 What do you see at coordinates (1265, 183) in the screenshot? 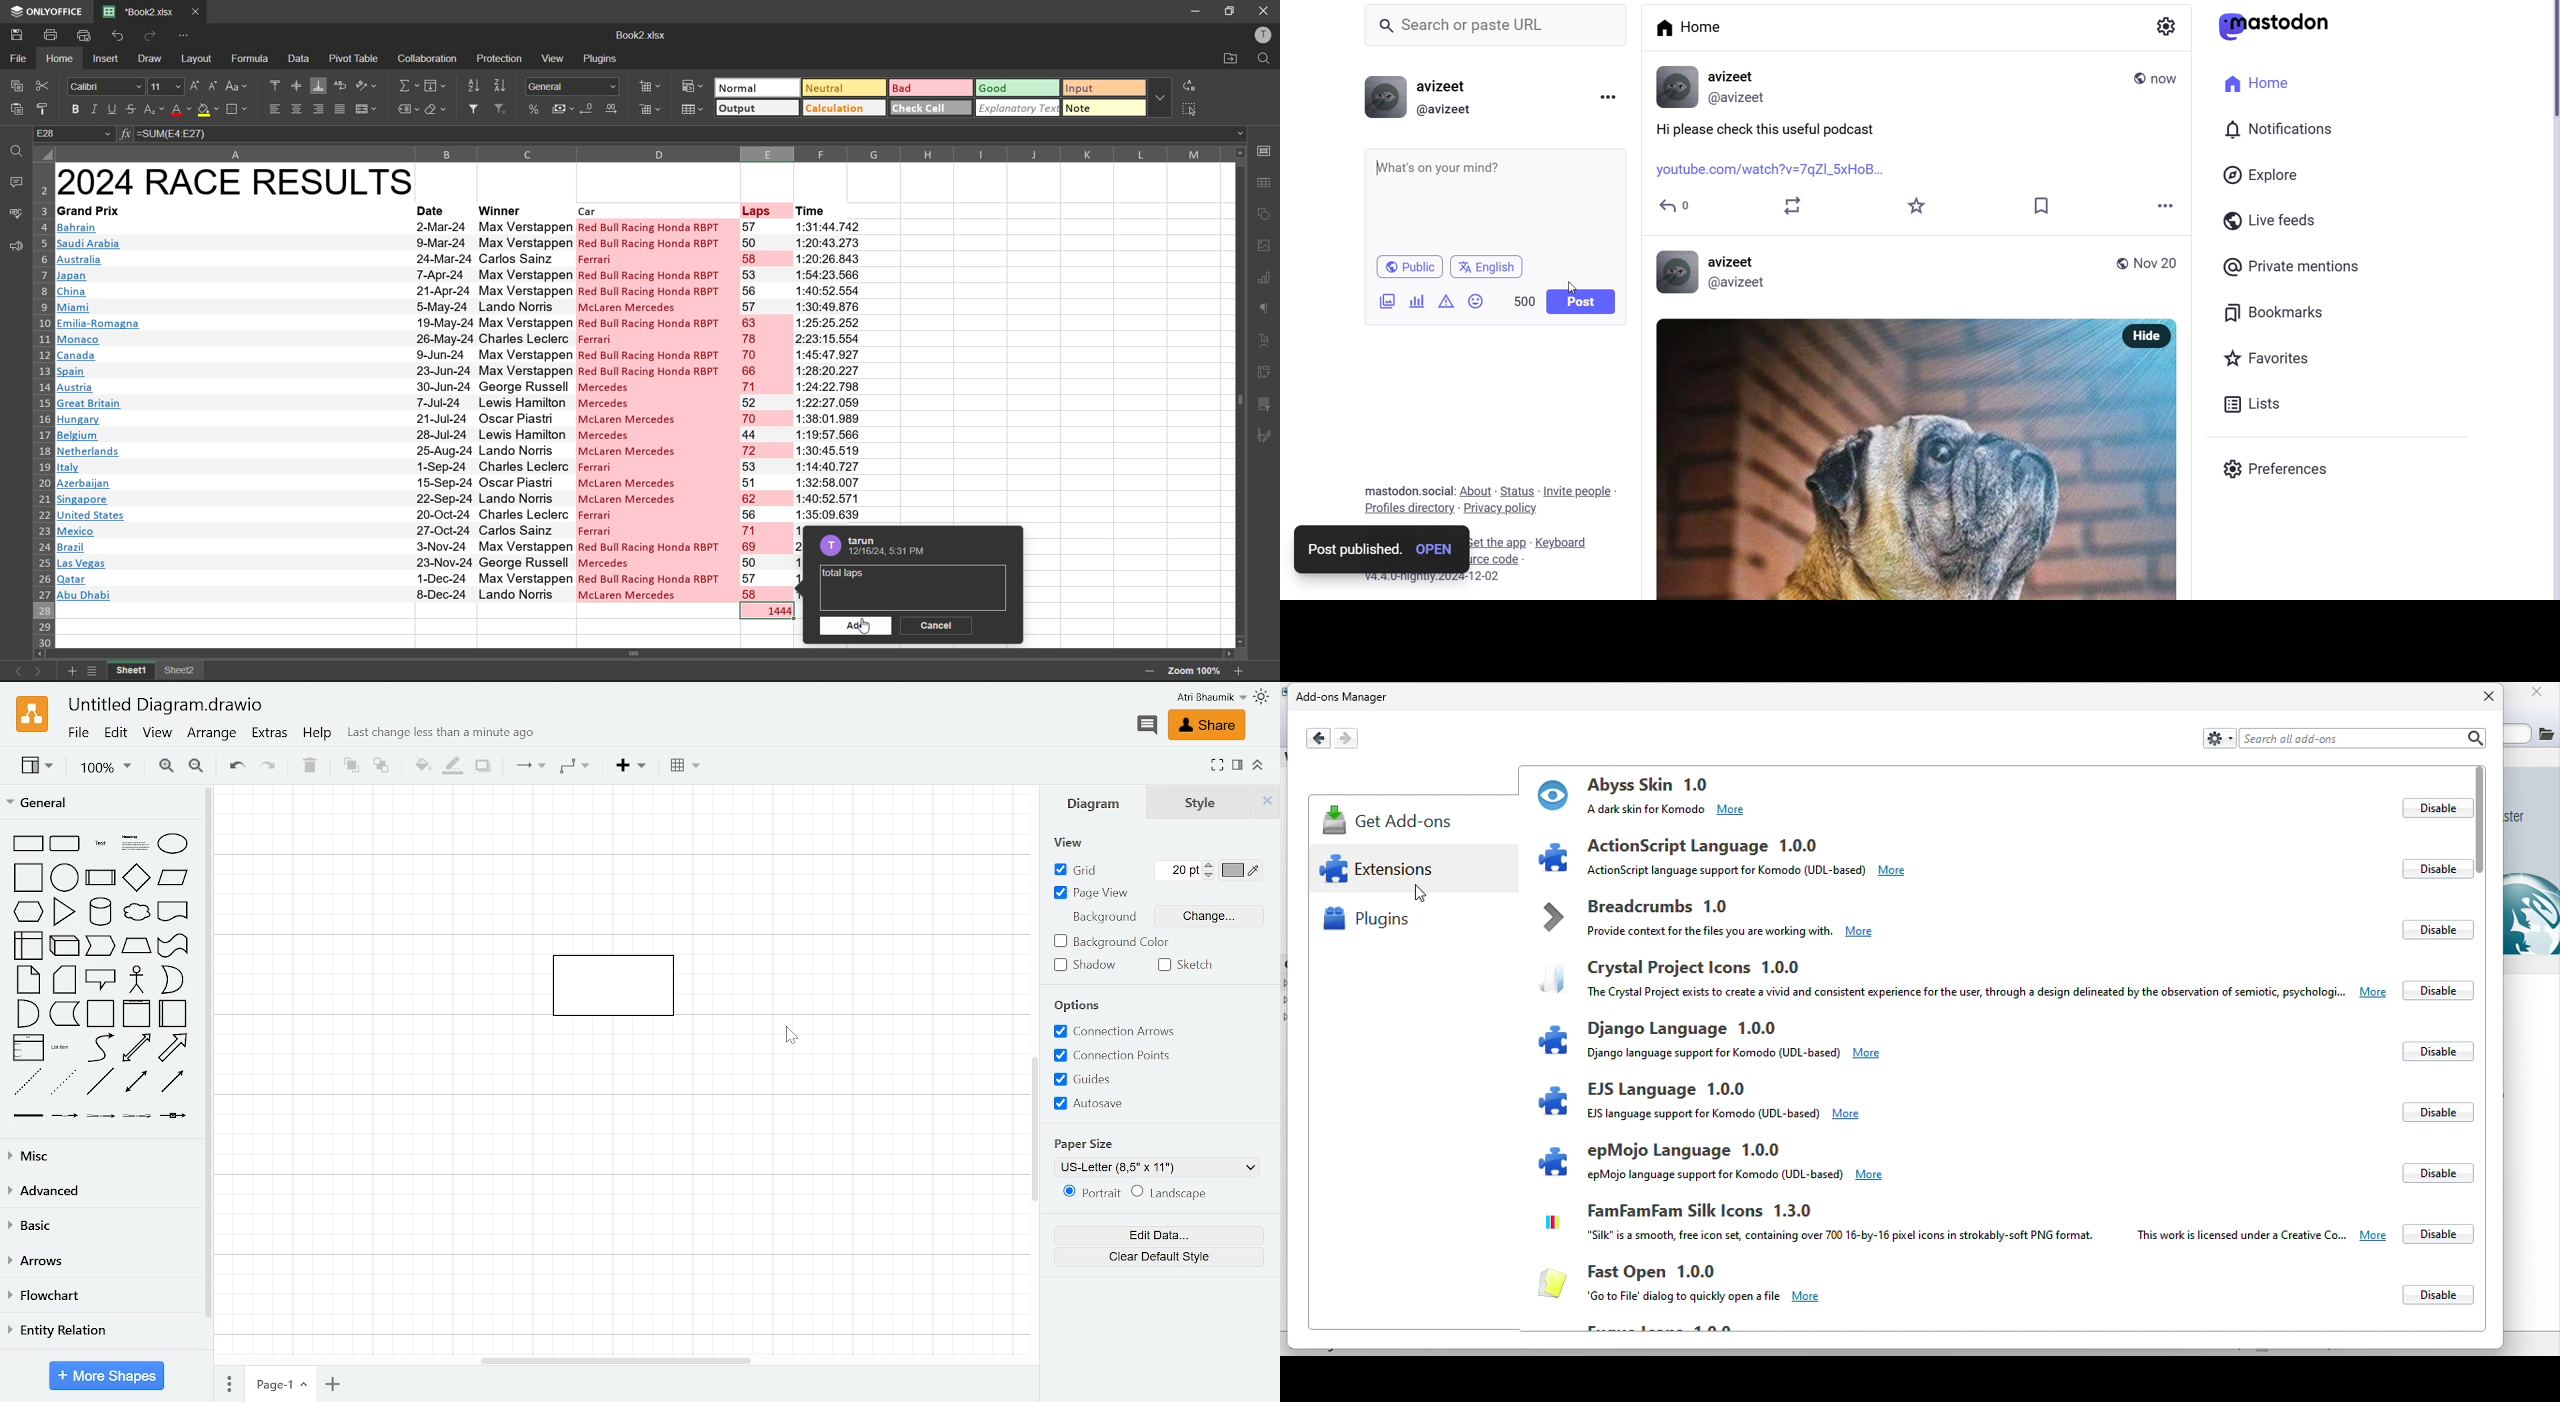
I see `table` at bounding box center [1265, 183].